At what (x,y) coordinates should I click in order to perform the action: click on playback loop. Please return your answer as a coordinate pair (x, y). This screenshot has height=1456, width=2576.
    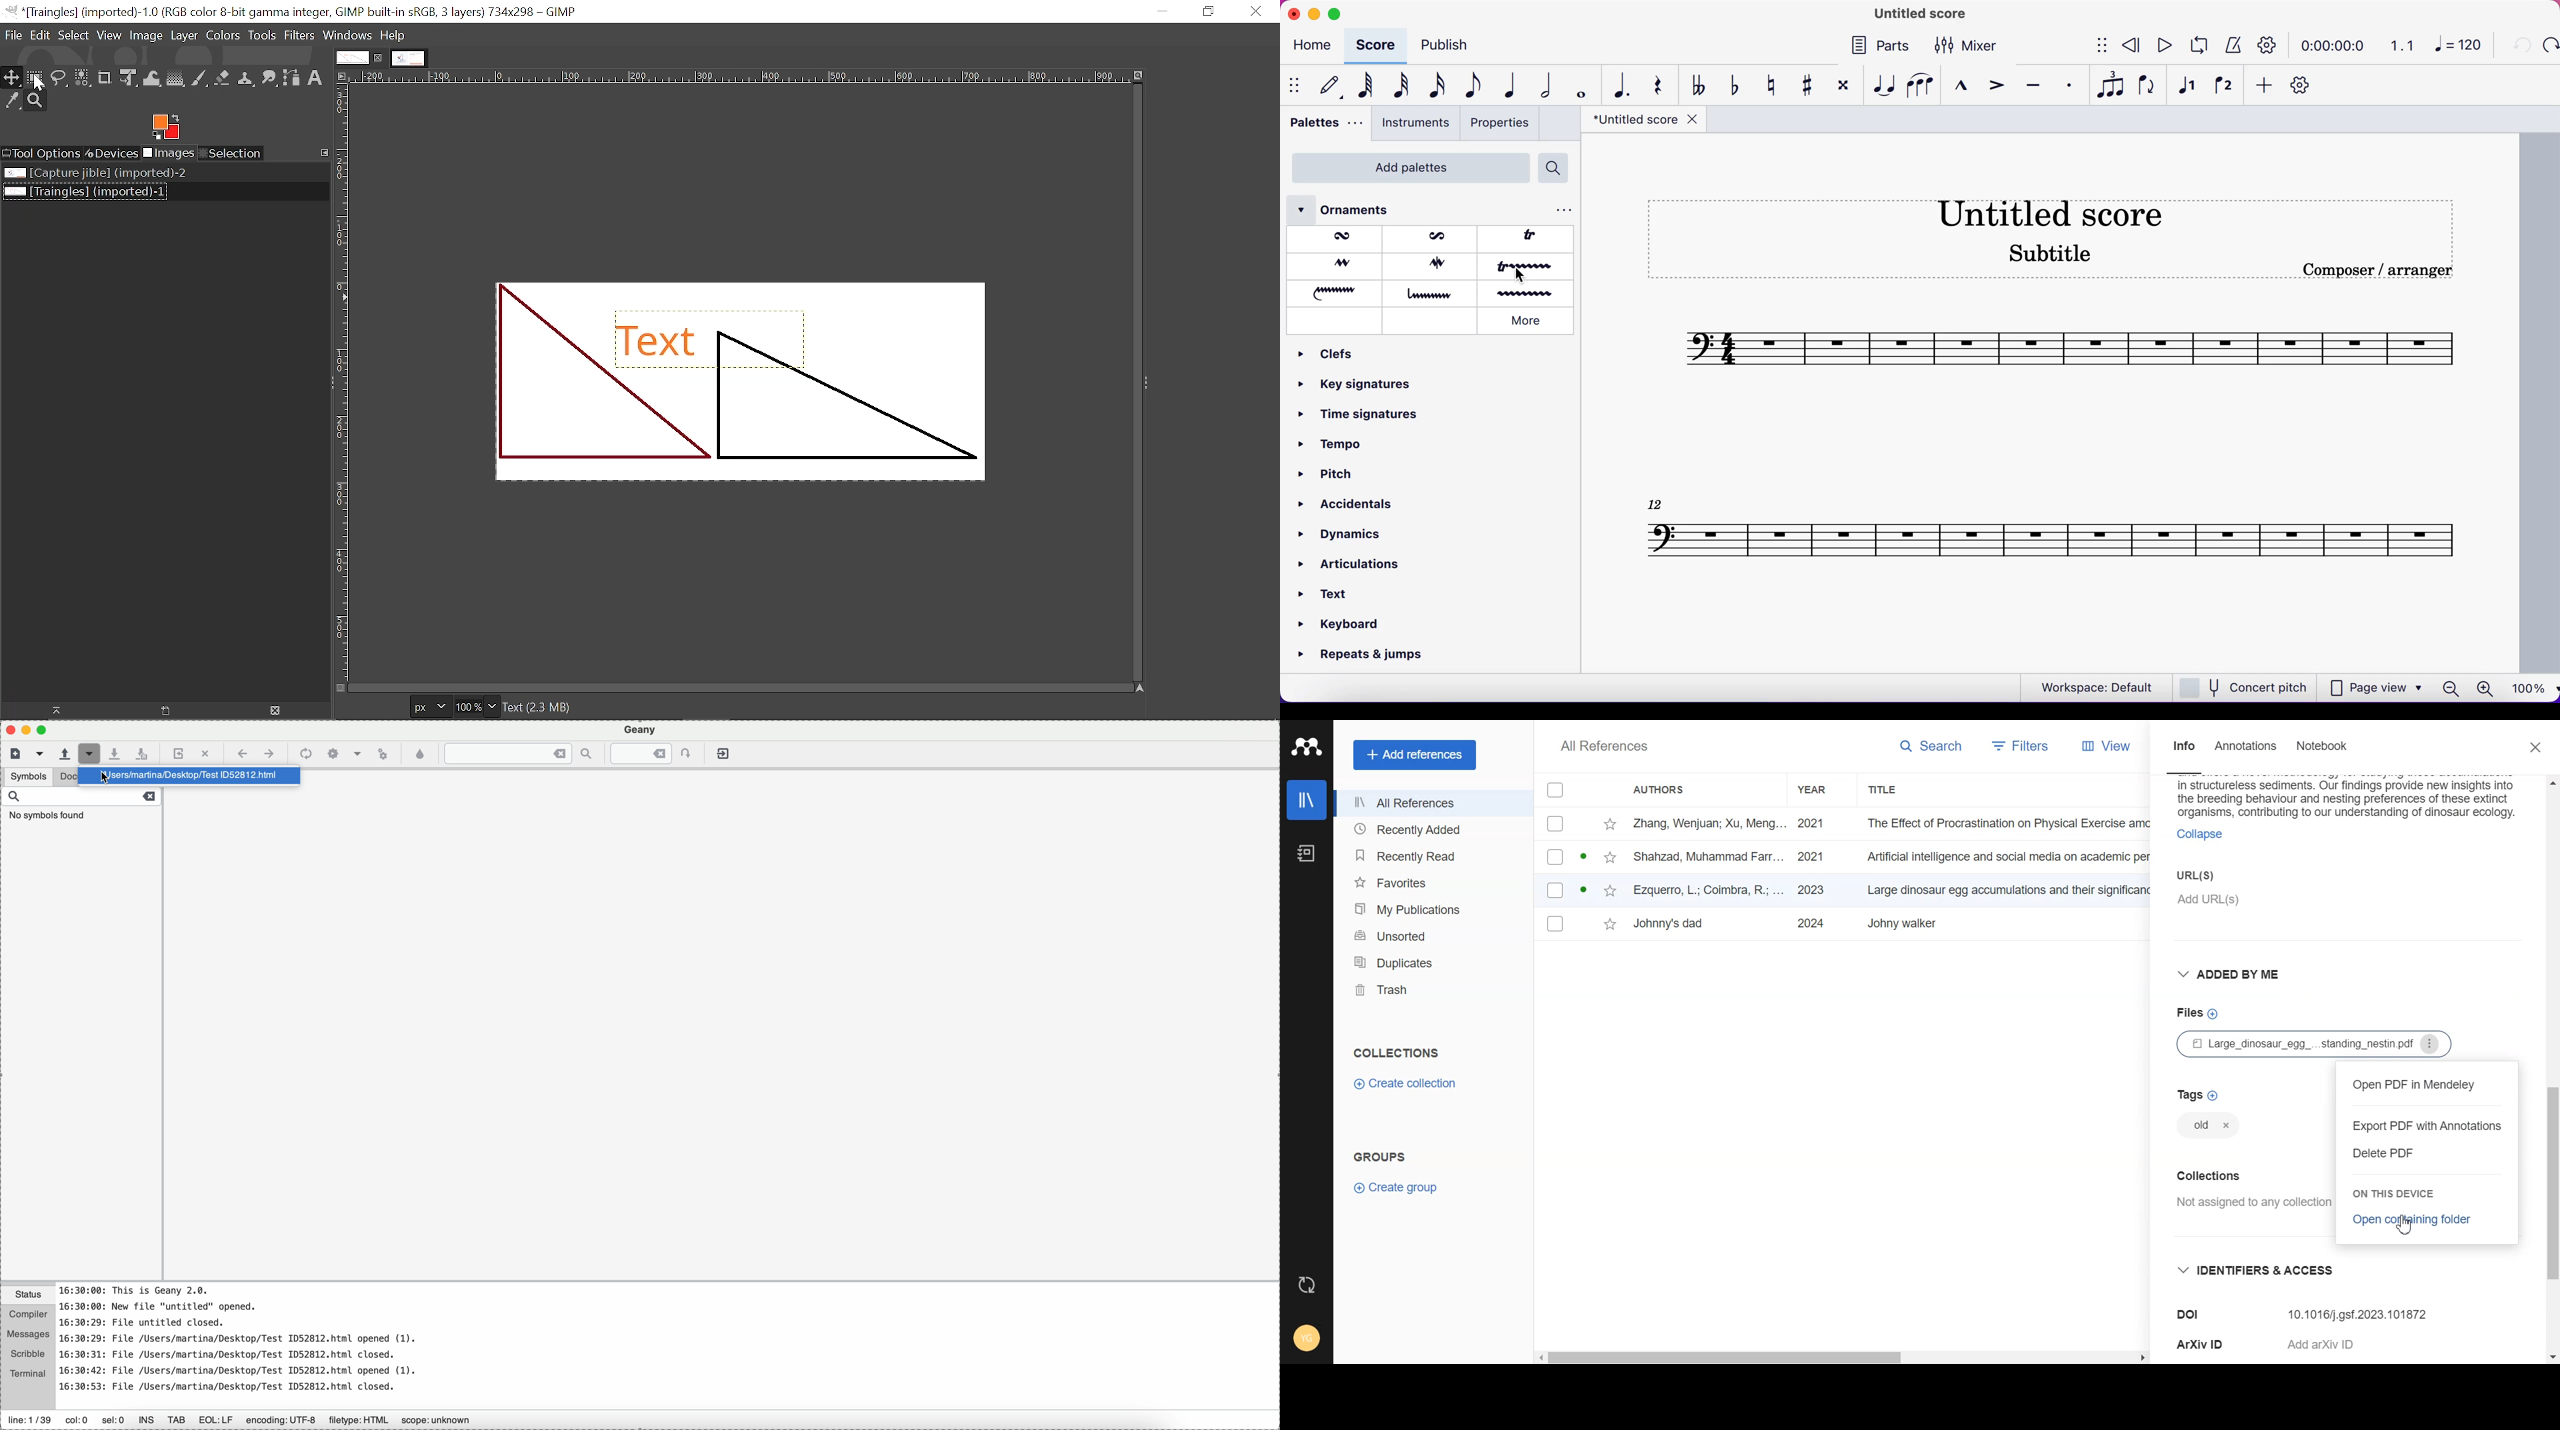
    Looking at the image, I should click on (2198, 46).